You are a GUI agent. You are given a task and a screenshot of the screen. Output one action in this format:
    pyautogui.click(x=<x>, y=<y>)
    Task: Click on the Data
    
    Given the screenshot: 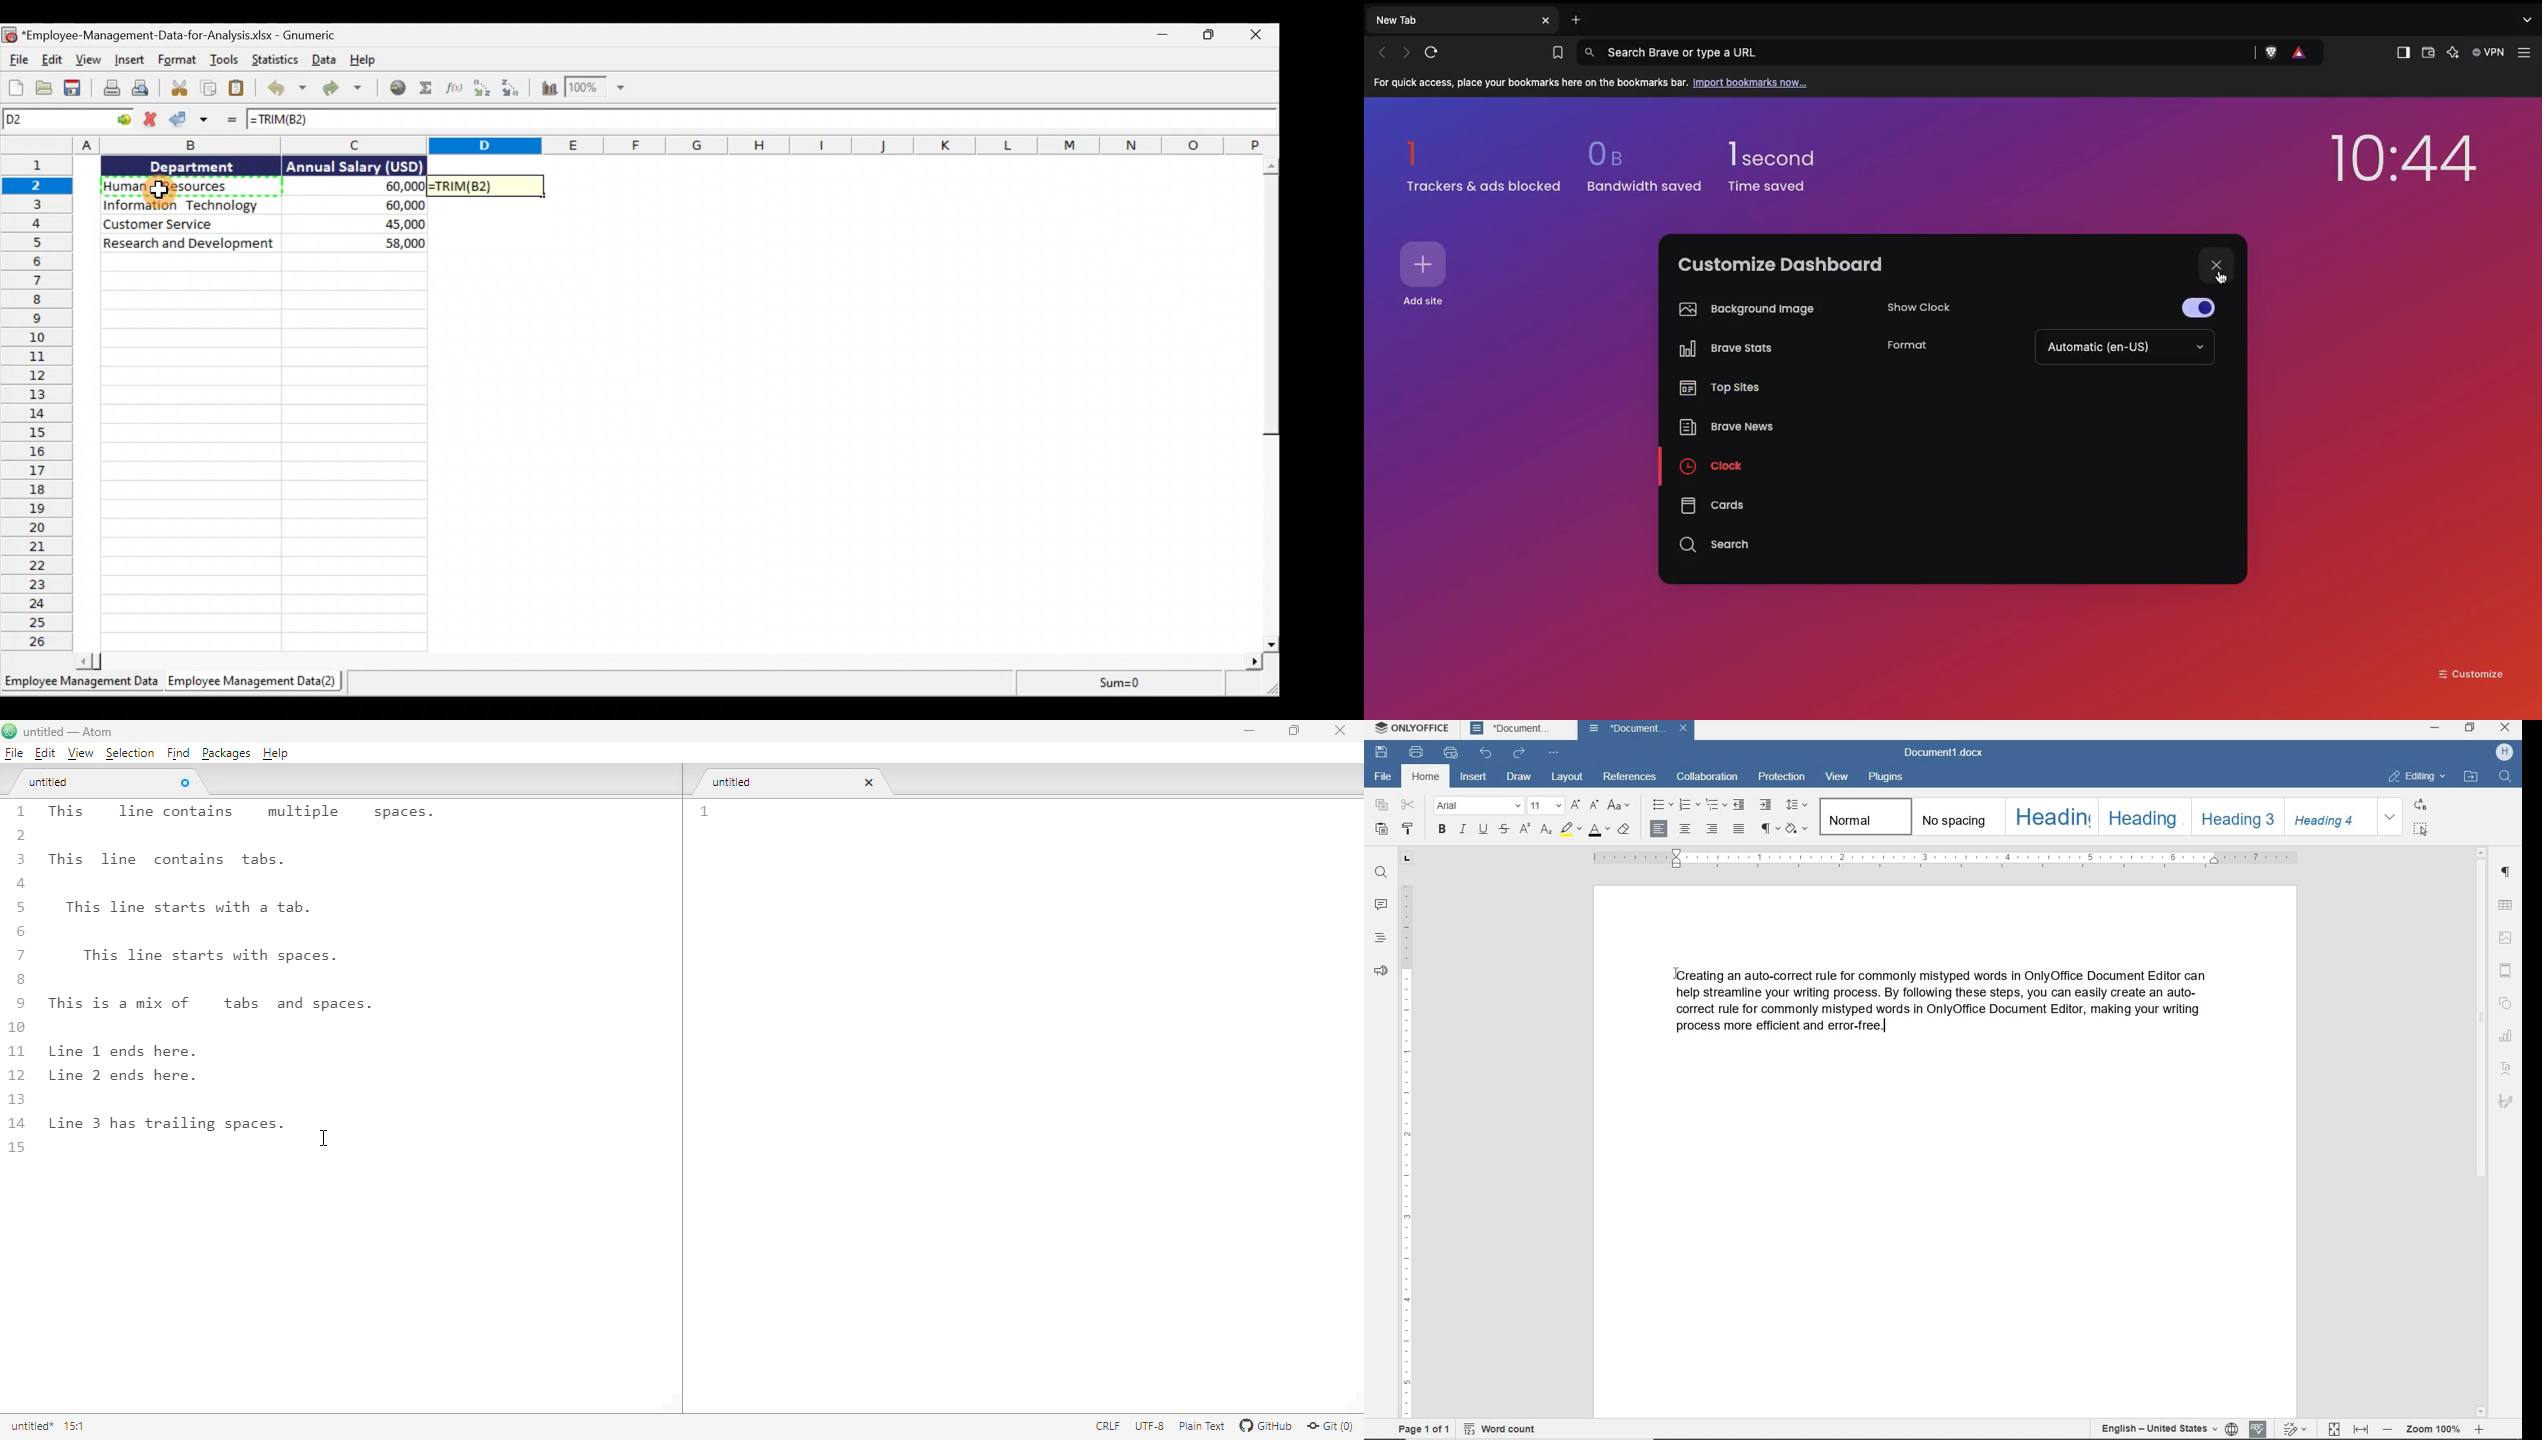 What is the action you would take?
    pyautogui.click(x=166, y=204)
    